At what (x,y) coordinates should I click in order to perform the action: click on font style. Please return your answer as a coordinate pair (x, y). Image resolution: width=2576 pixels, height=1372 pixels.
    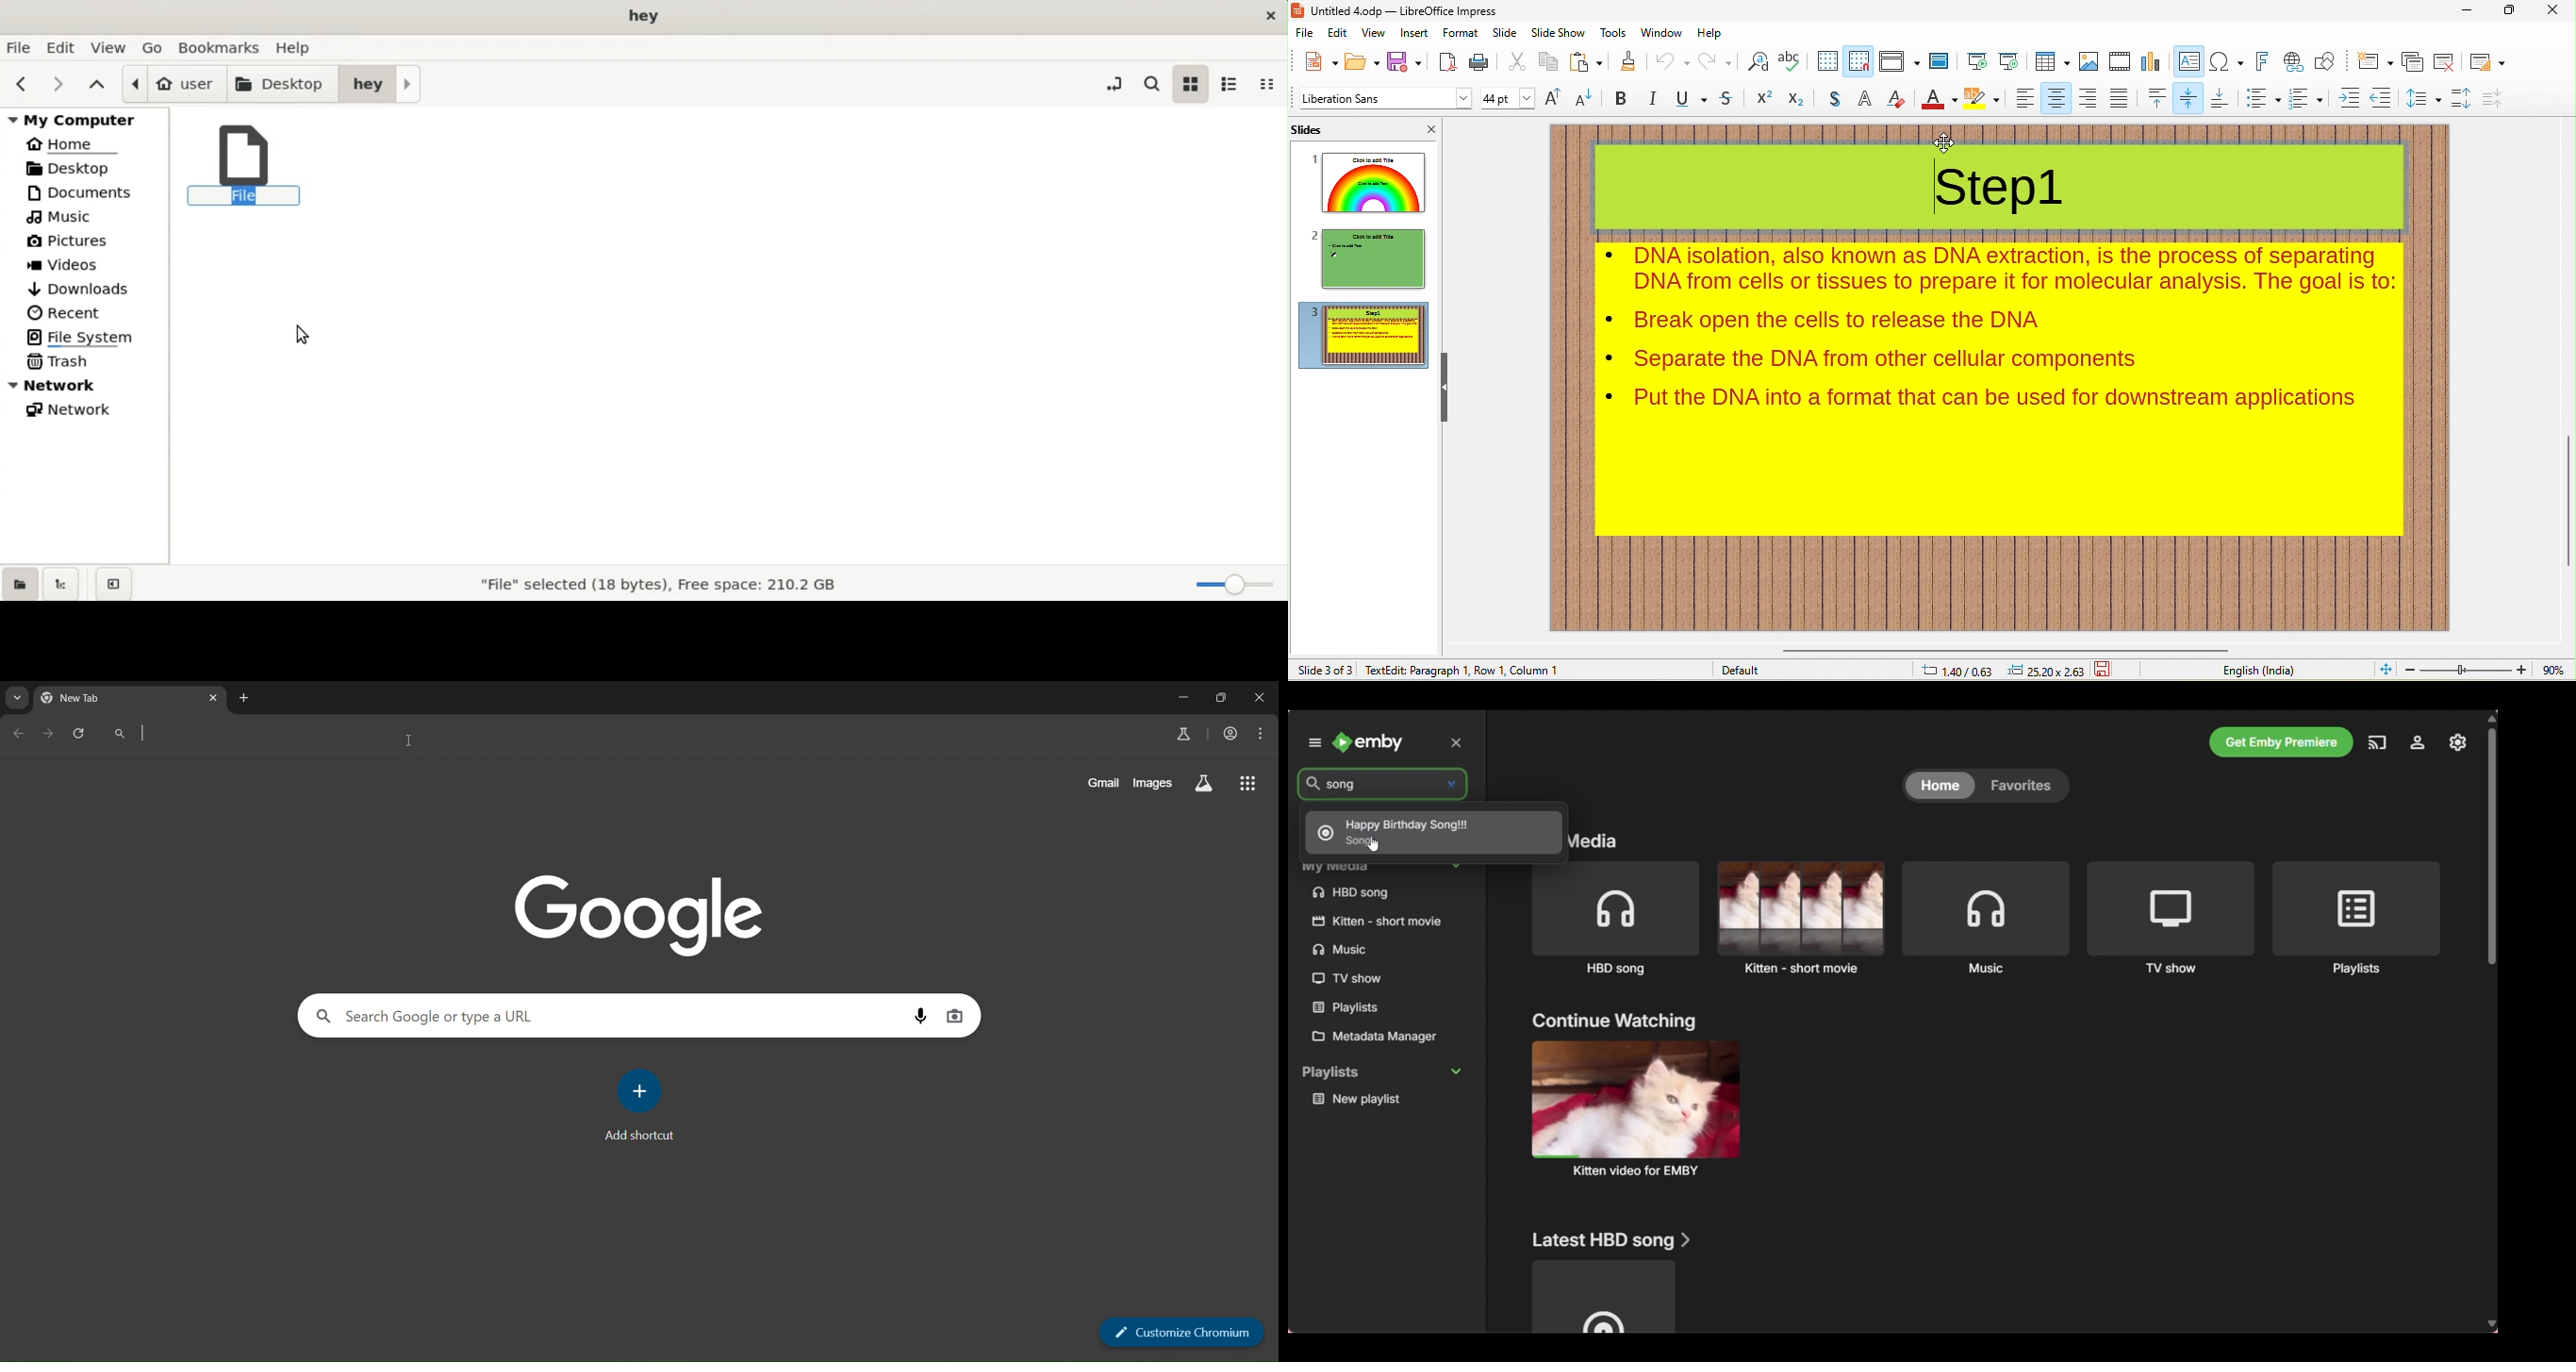
    Looking at the image, I should click on (1384, 100).